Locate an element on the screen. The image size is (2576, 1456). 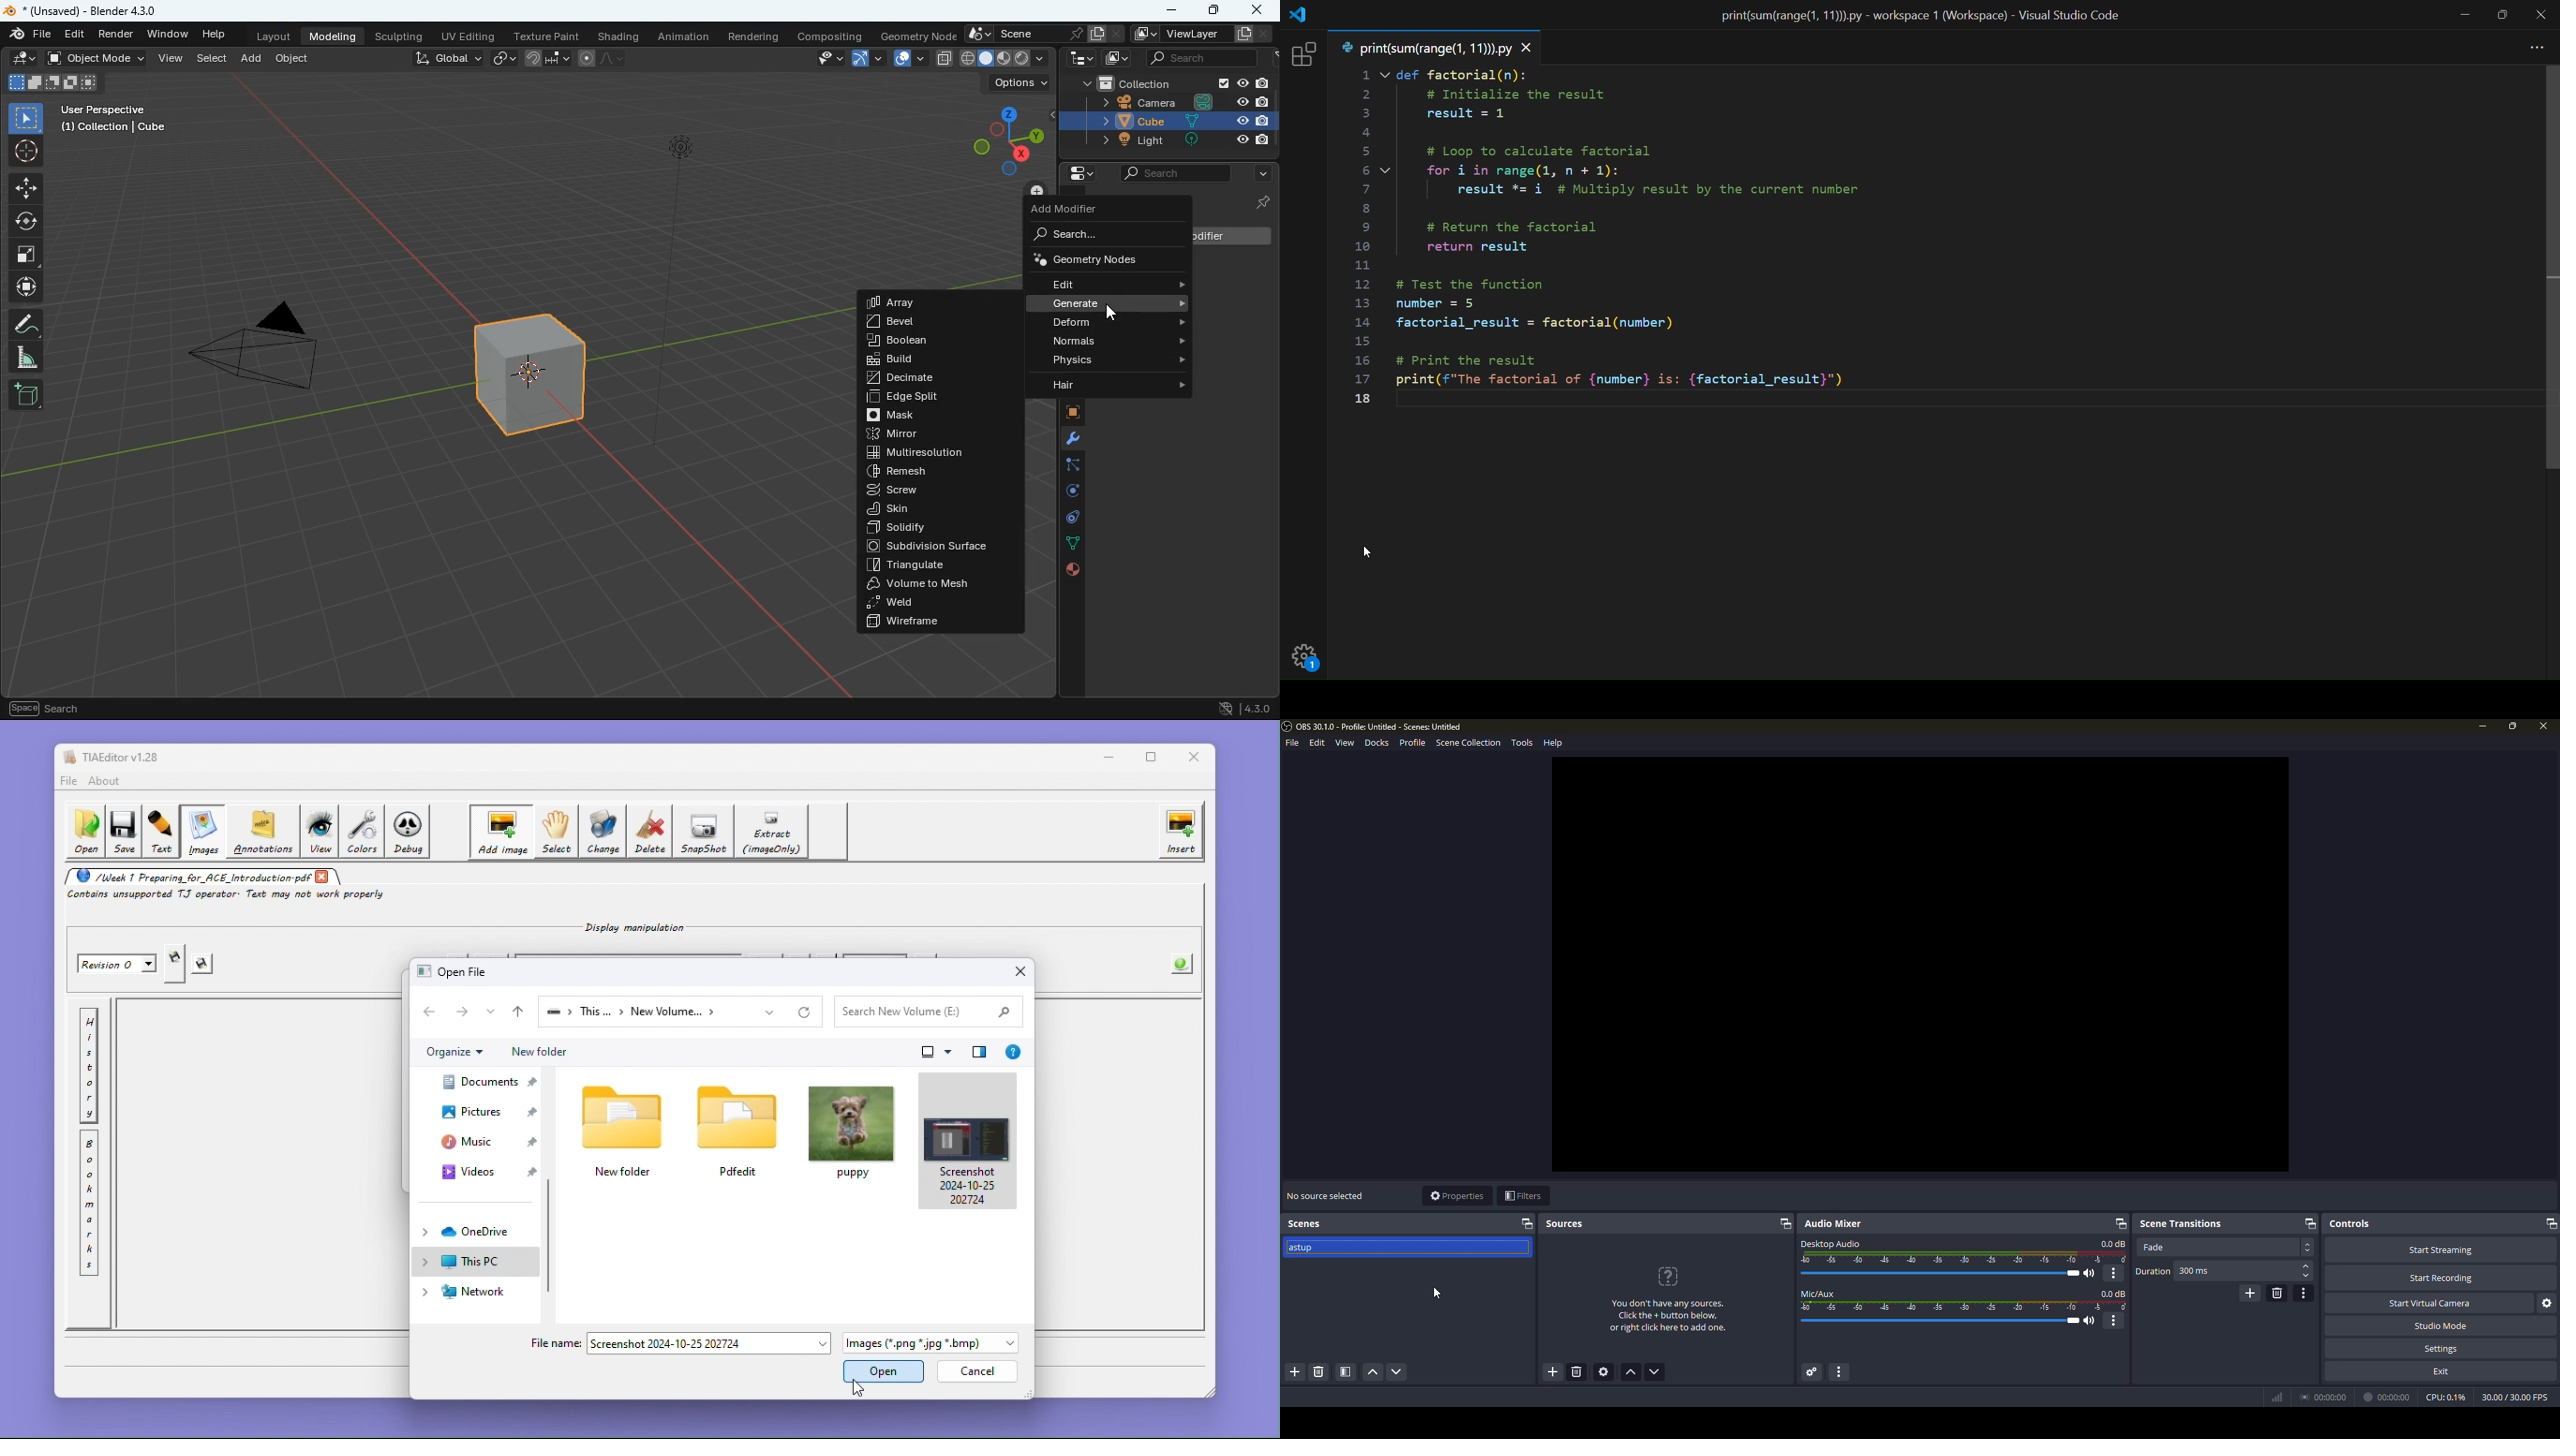
drop down is located at coordinates (2308, 1247).